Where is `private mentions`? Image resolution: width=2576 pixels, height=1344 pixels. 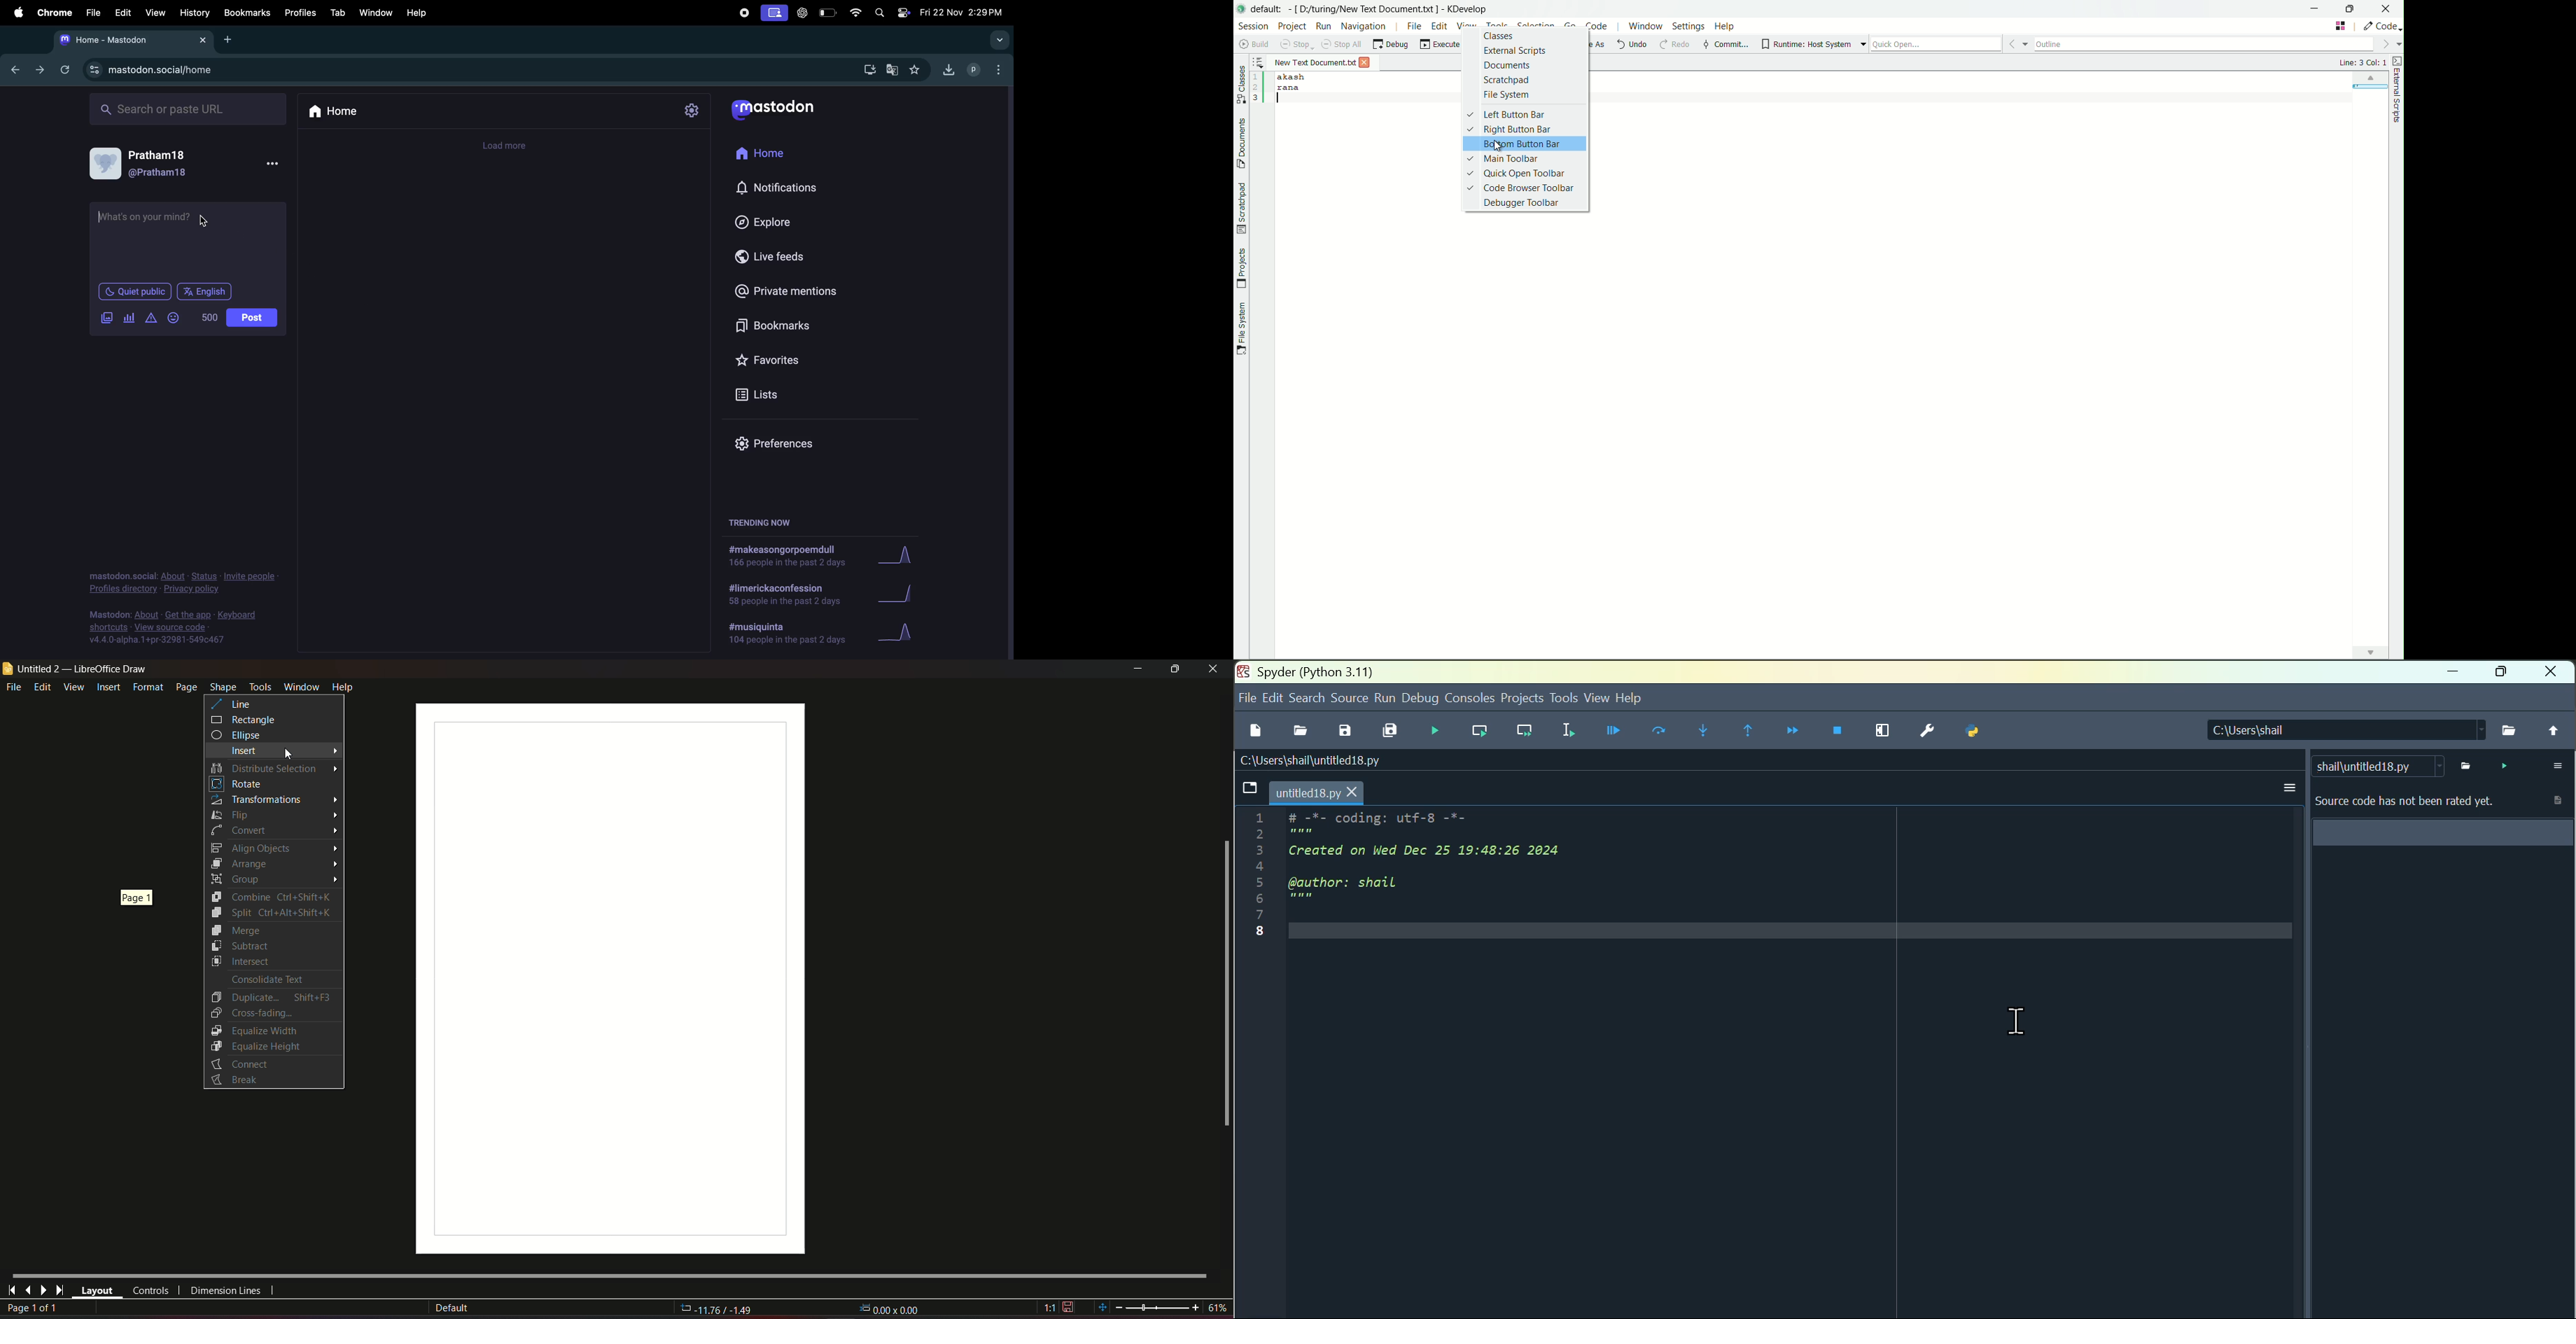
private mentions is located at coordinates (800, 291).